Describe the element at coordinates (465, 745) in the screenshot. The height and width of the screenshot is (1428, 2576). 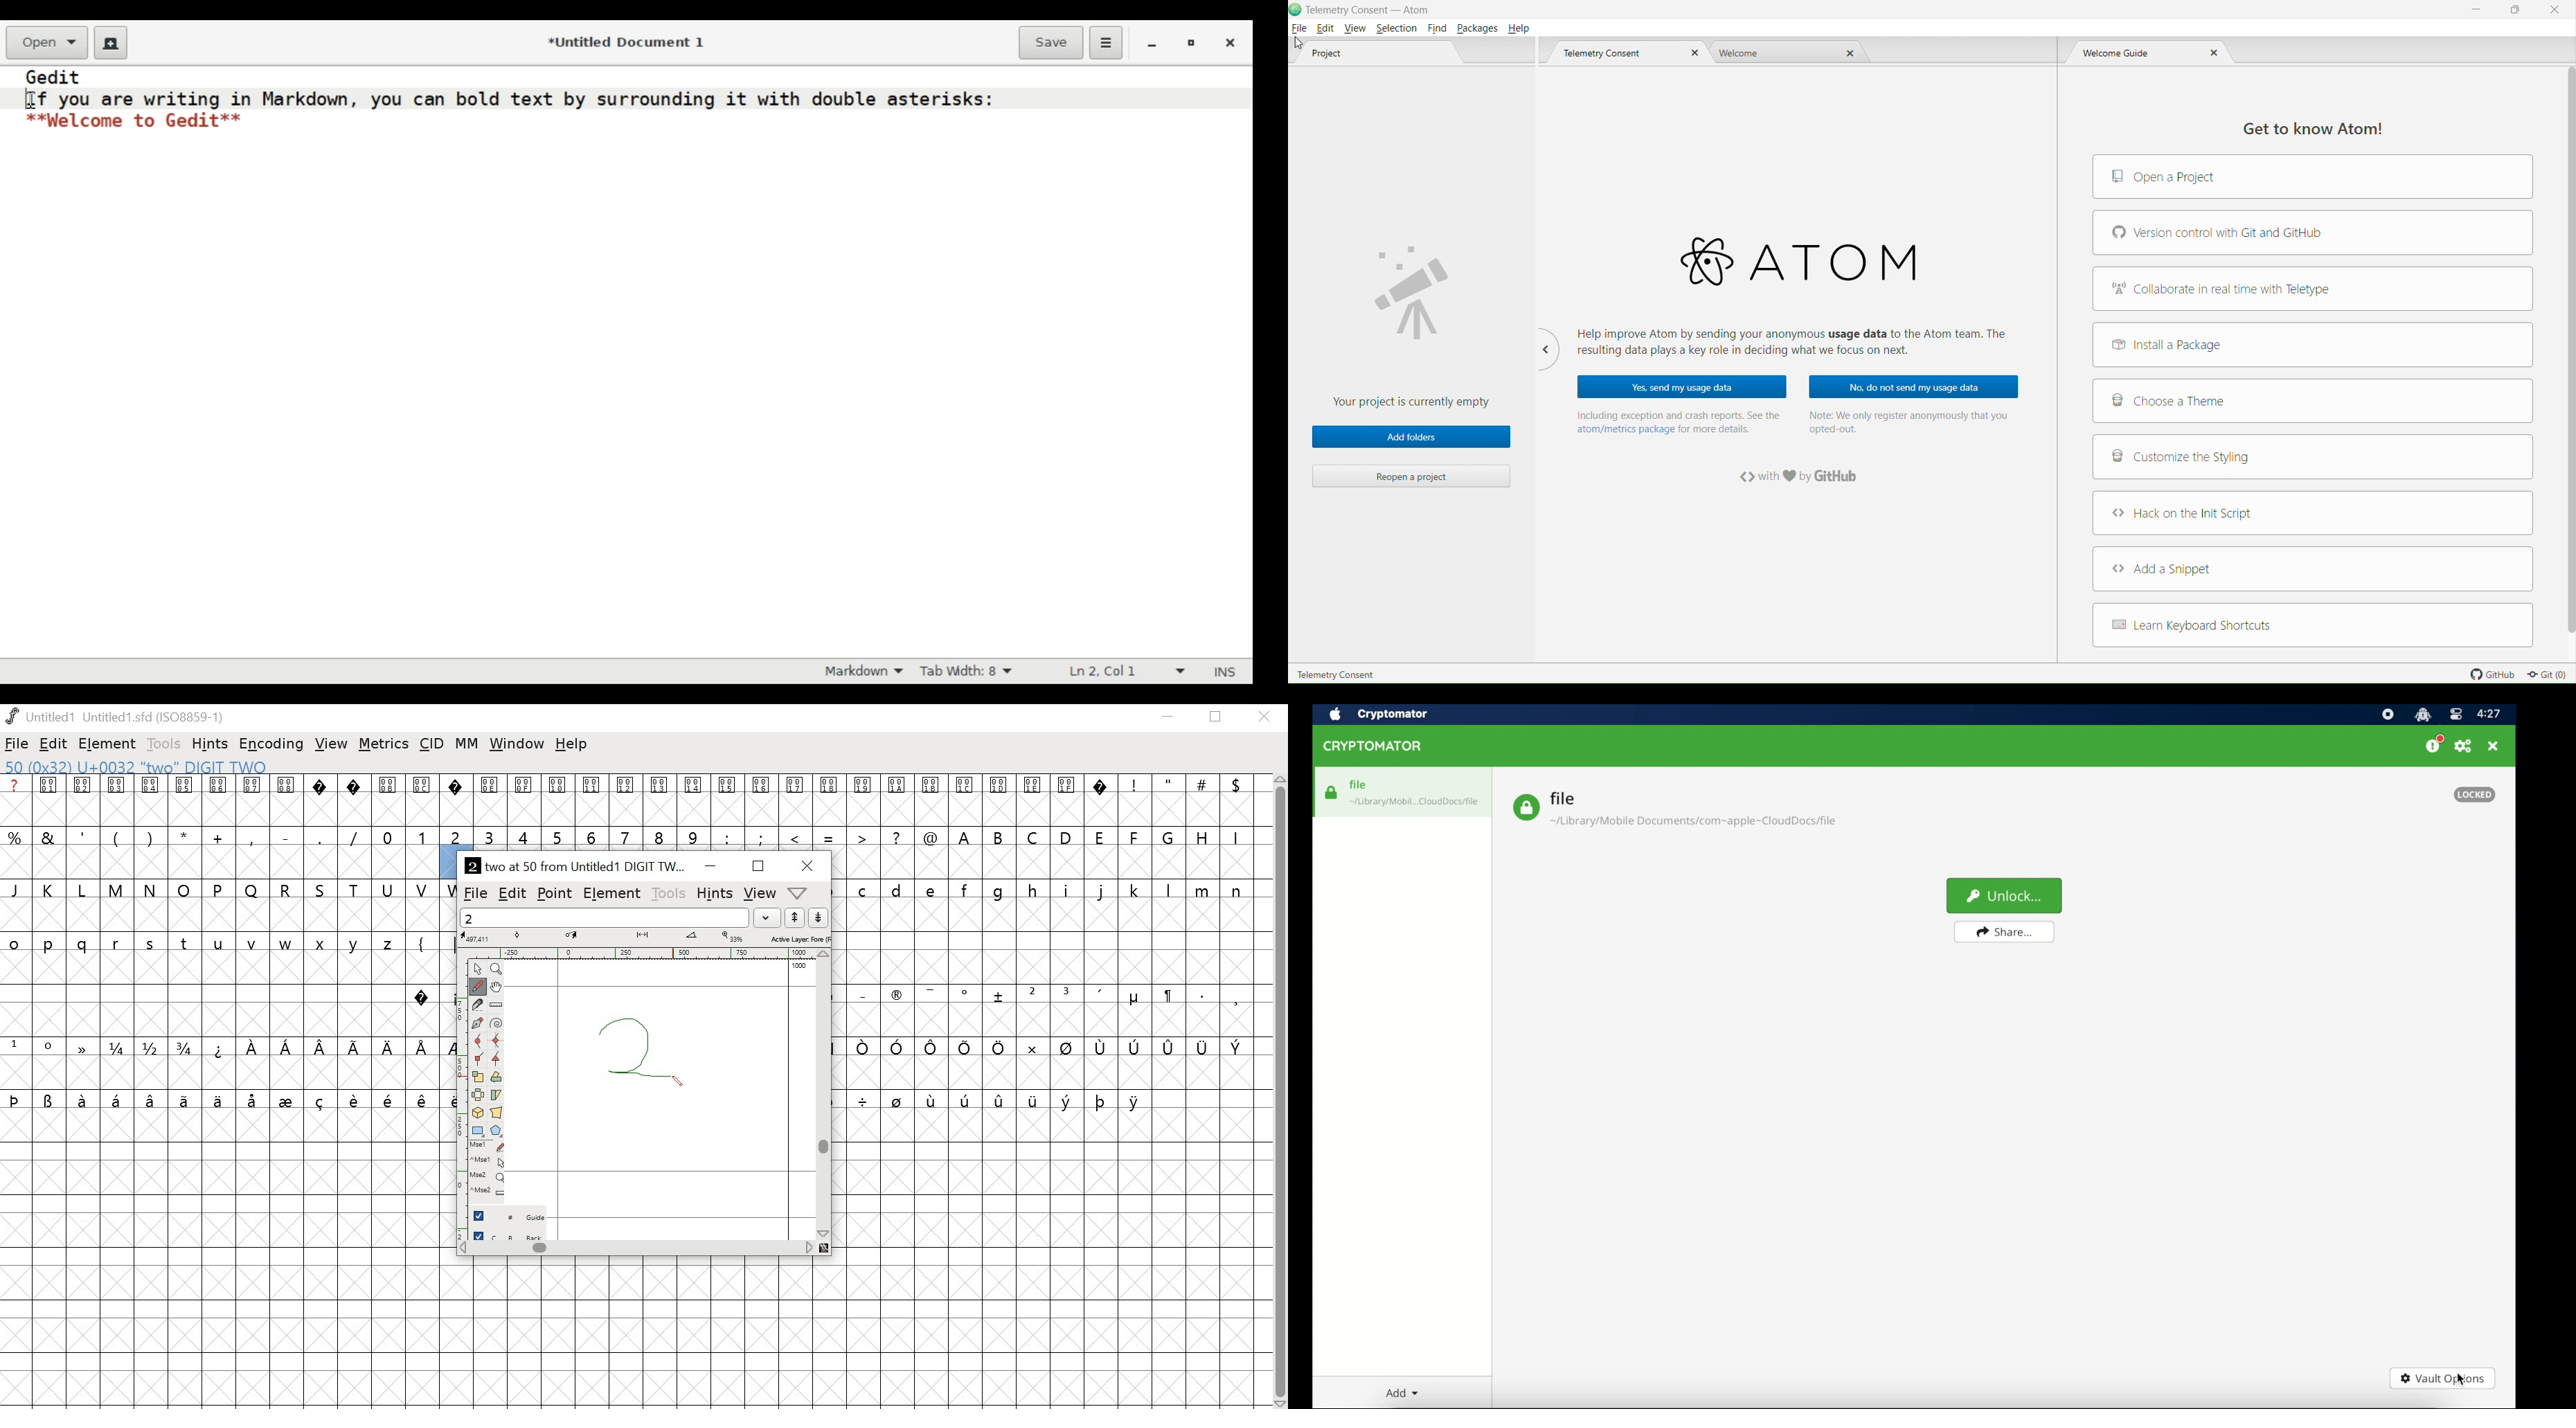
I see `MM` at that location.